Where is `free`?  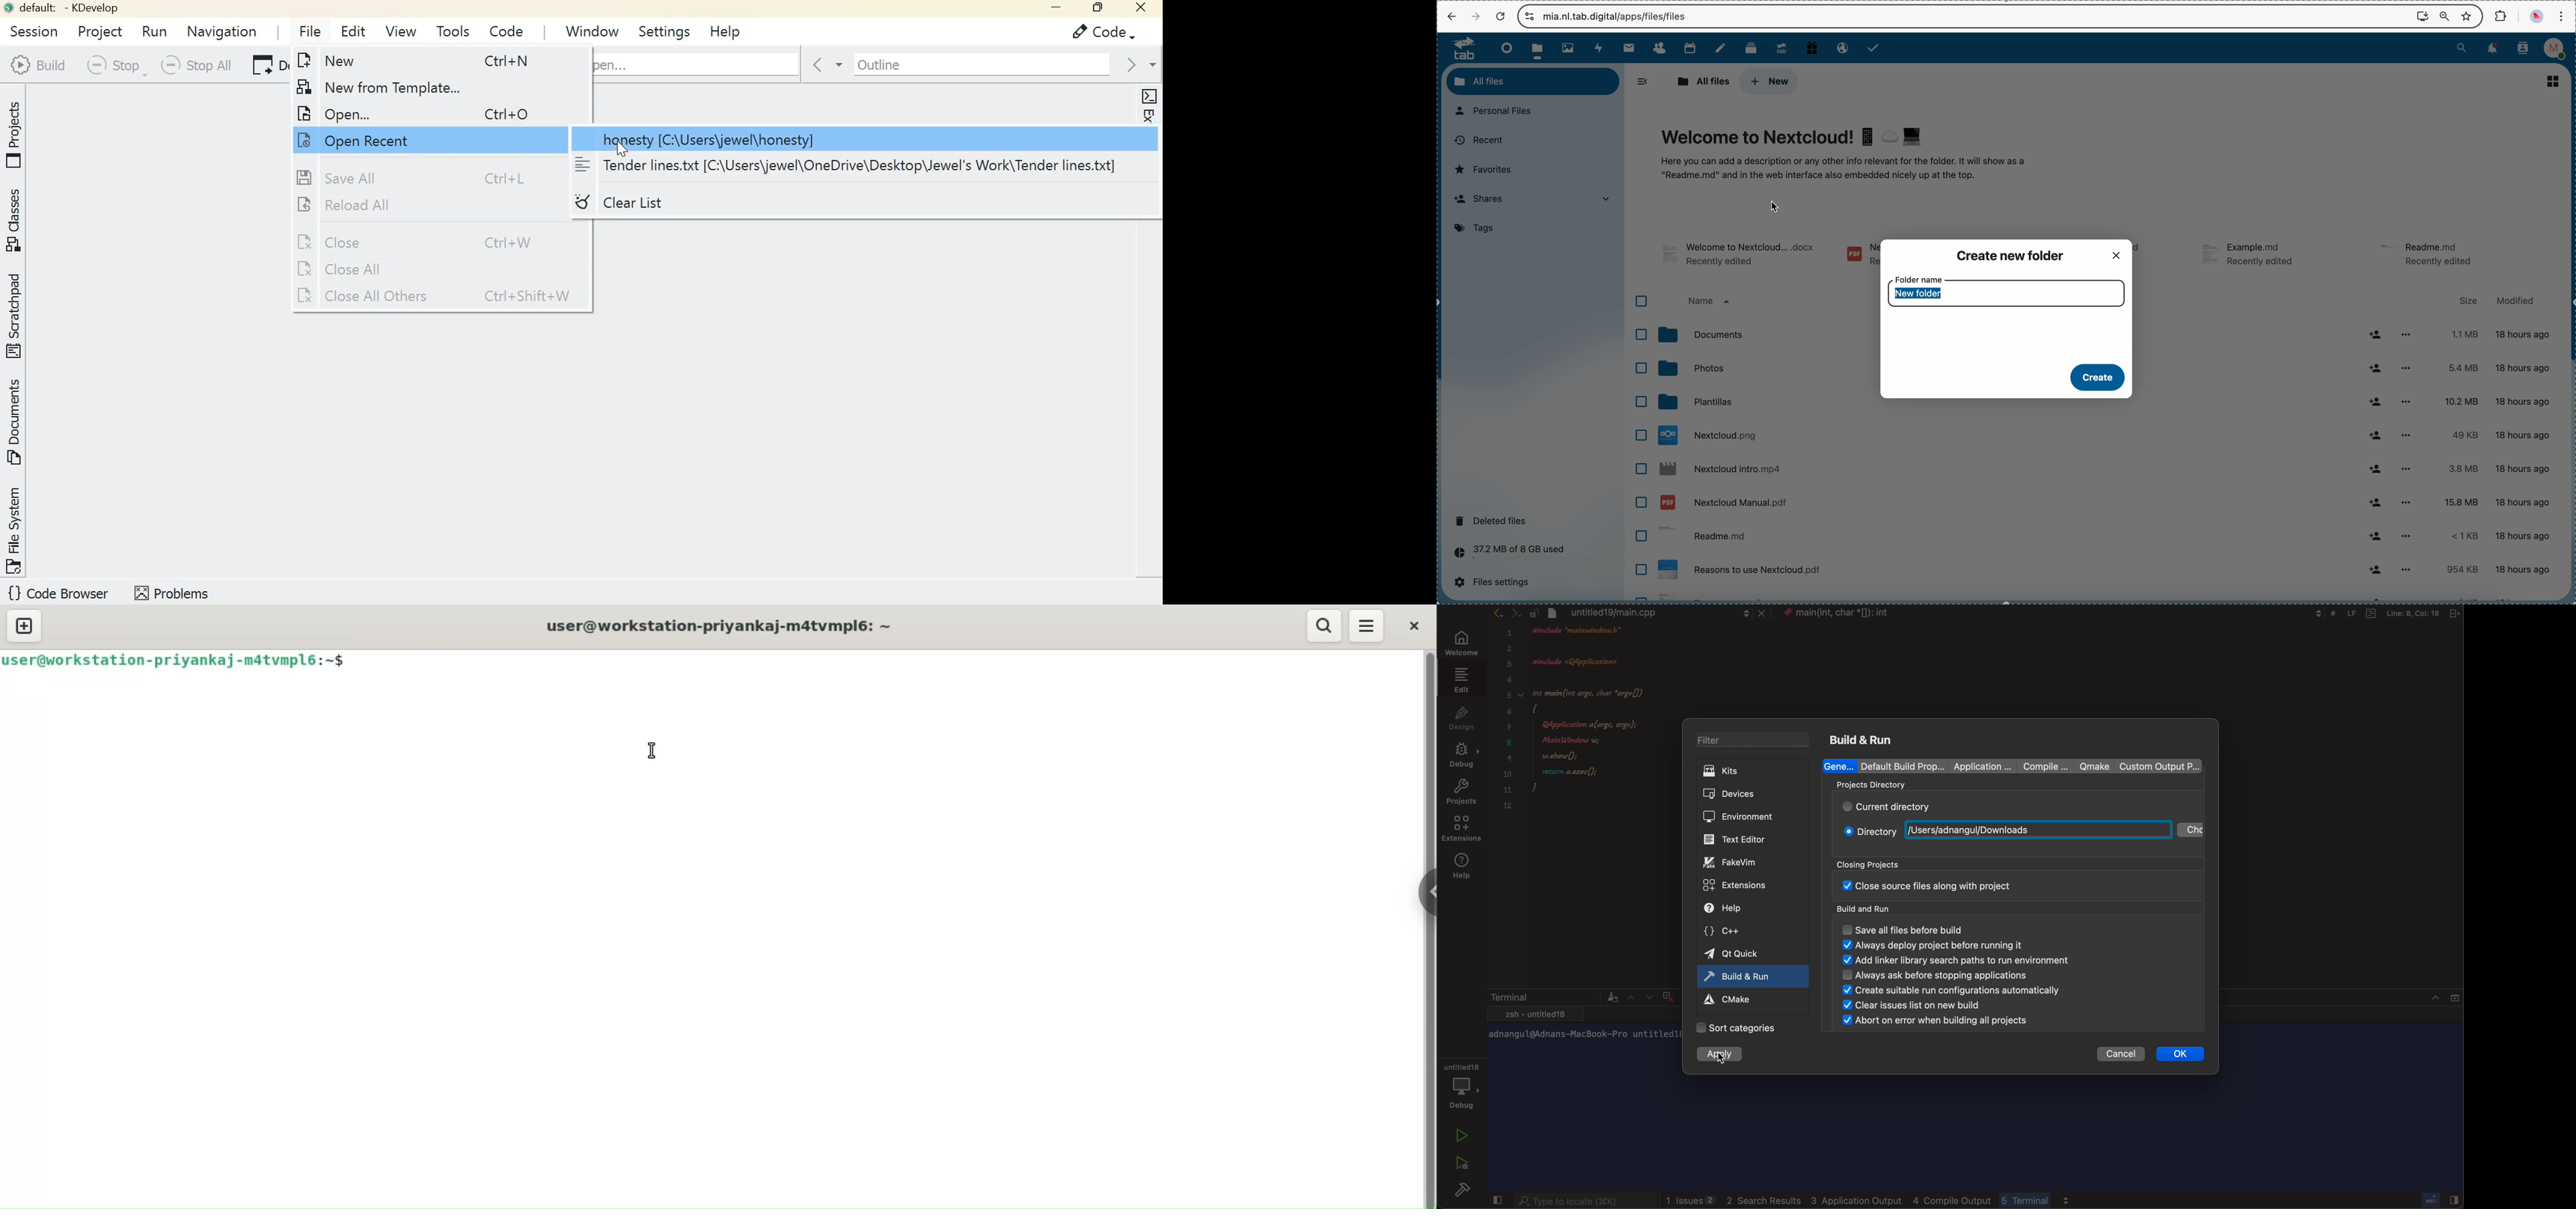
free is located at coordinates (1812, 47).